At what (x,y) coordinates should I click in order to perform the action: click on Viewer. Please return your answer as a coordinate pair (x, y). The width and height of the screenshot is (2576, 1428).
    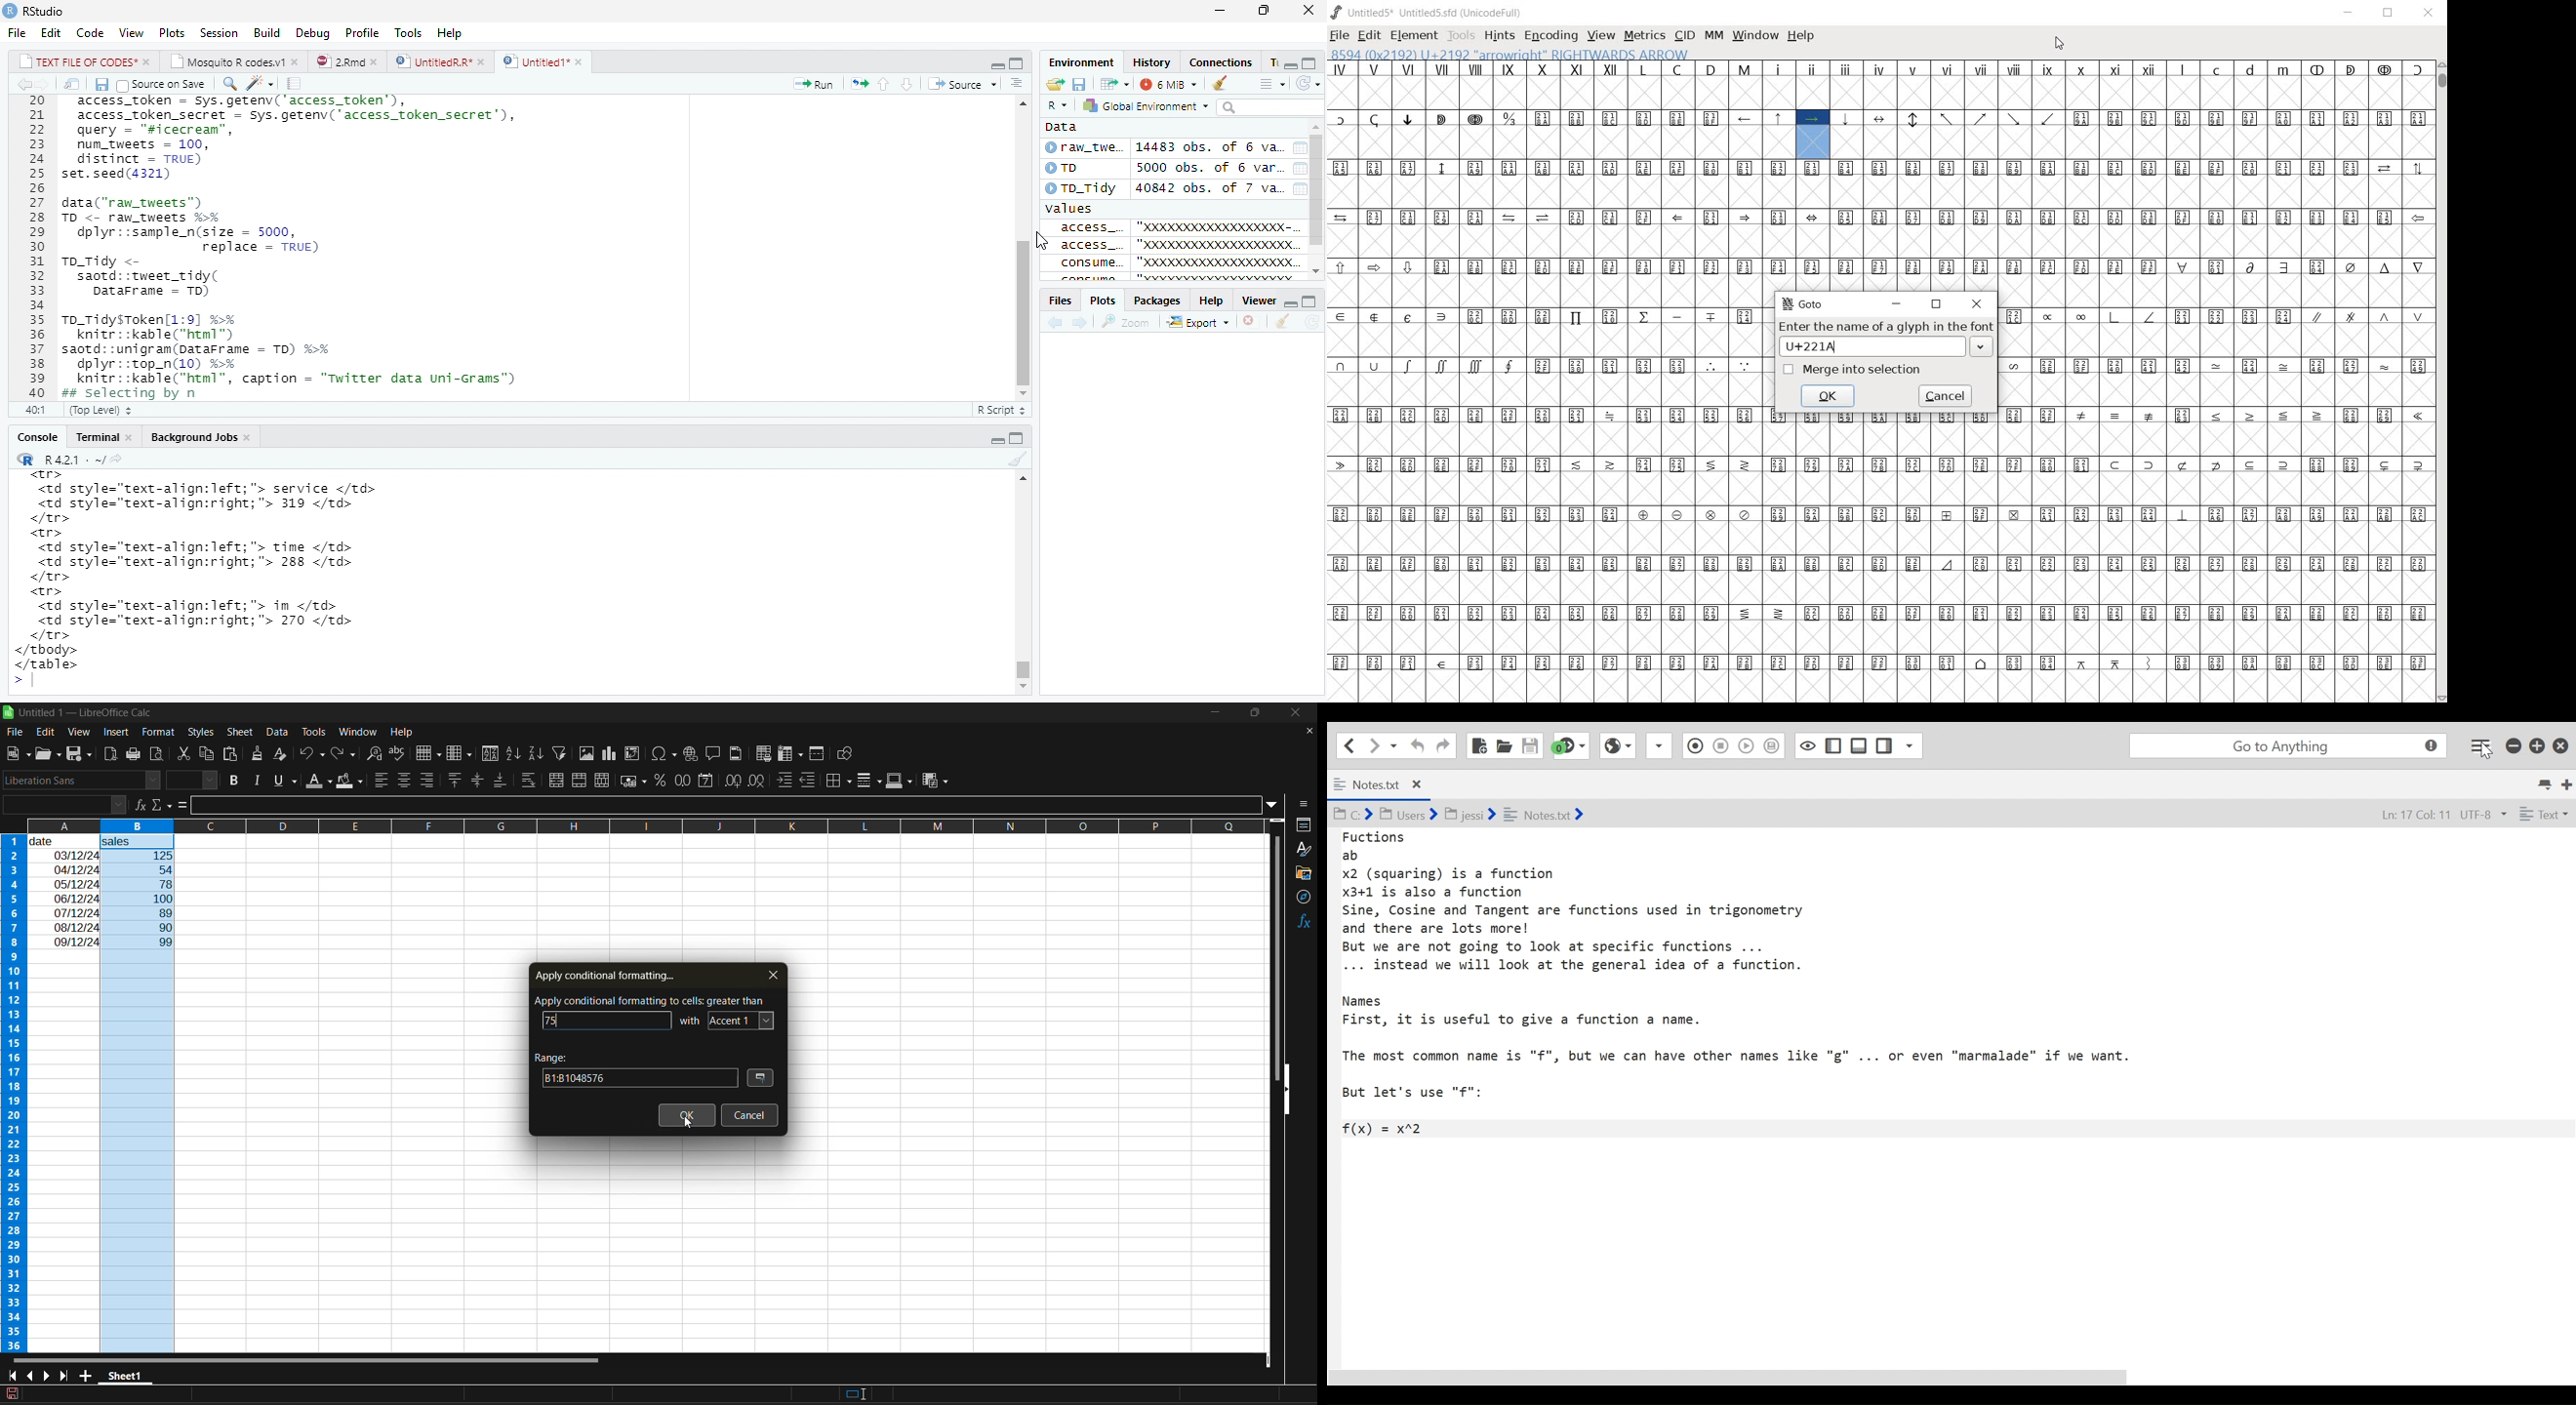
    Looking at the image, I should click on (1256, 300).